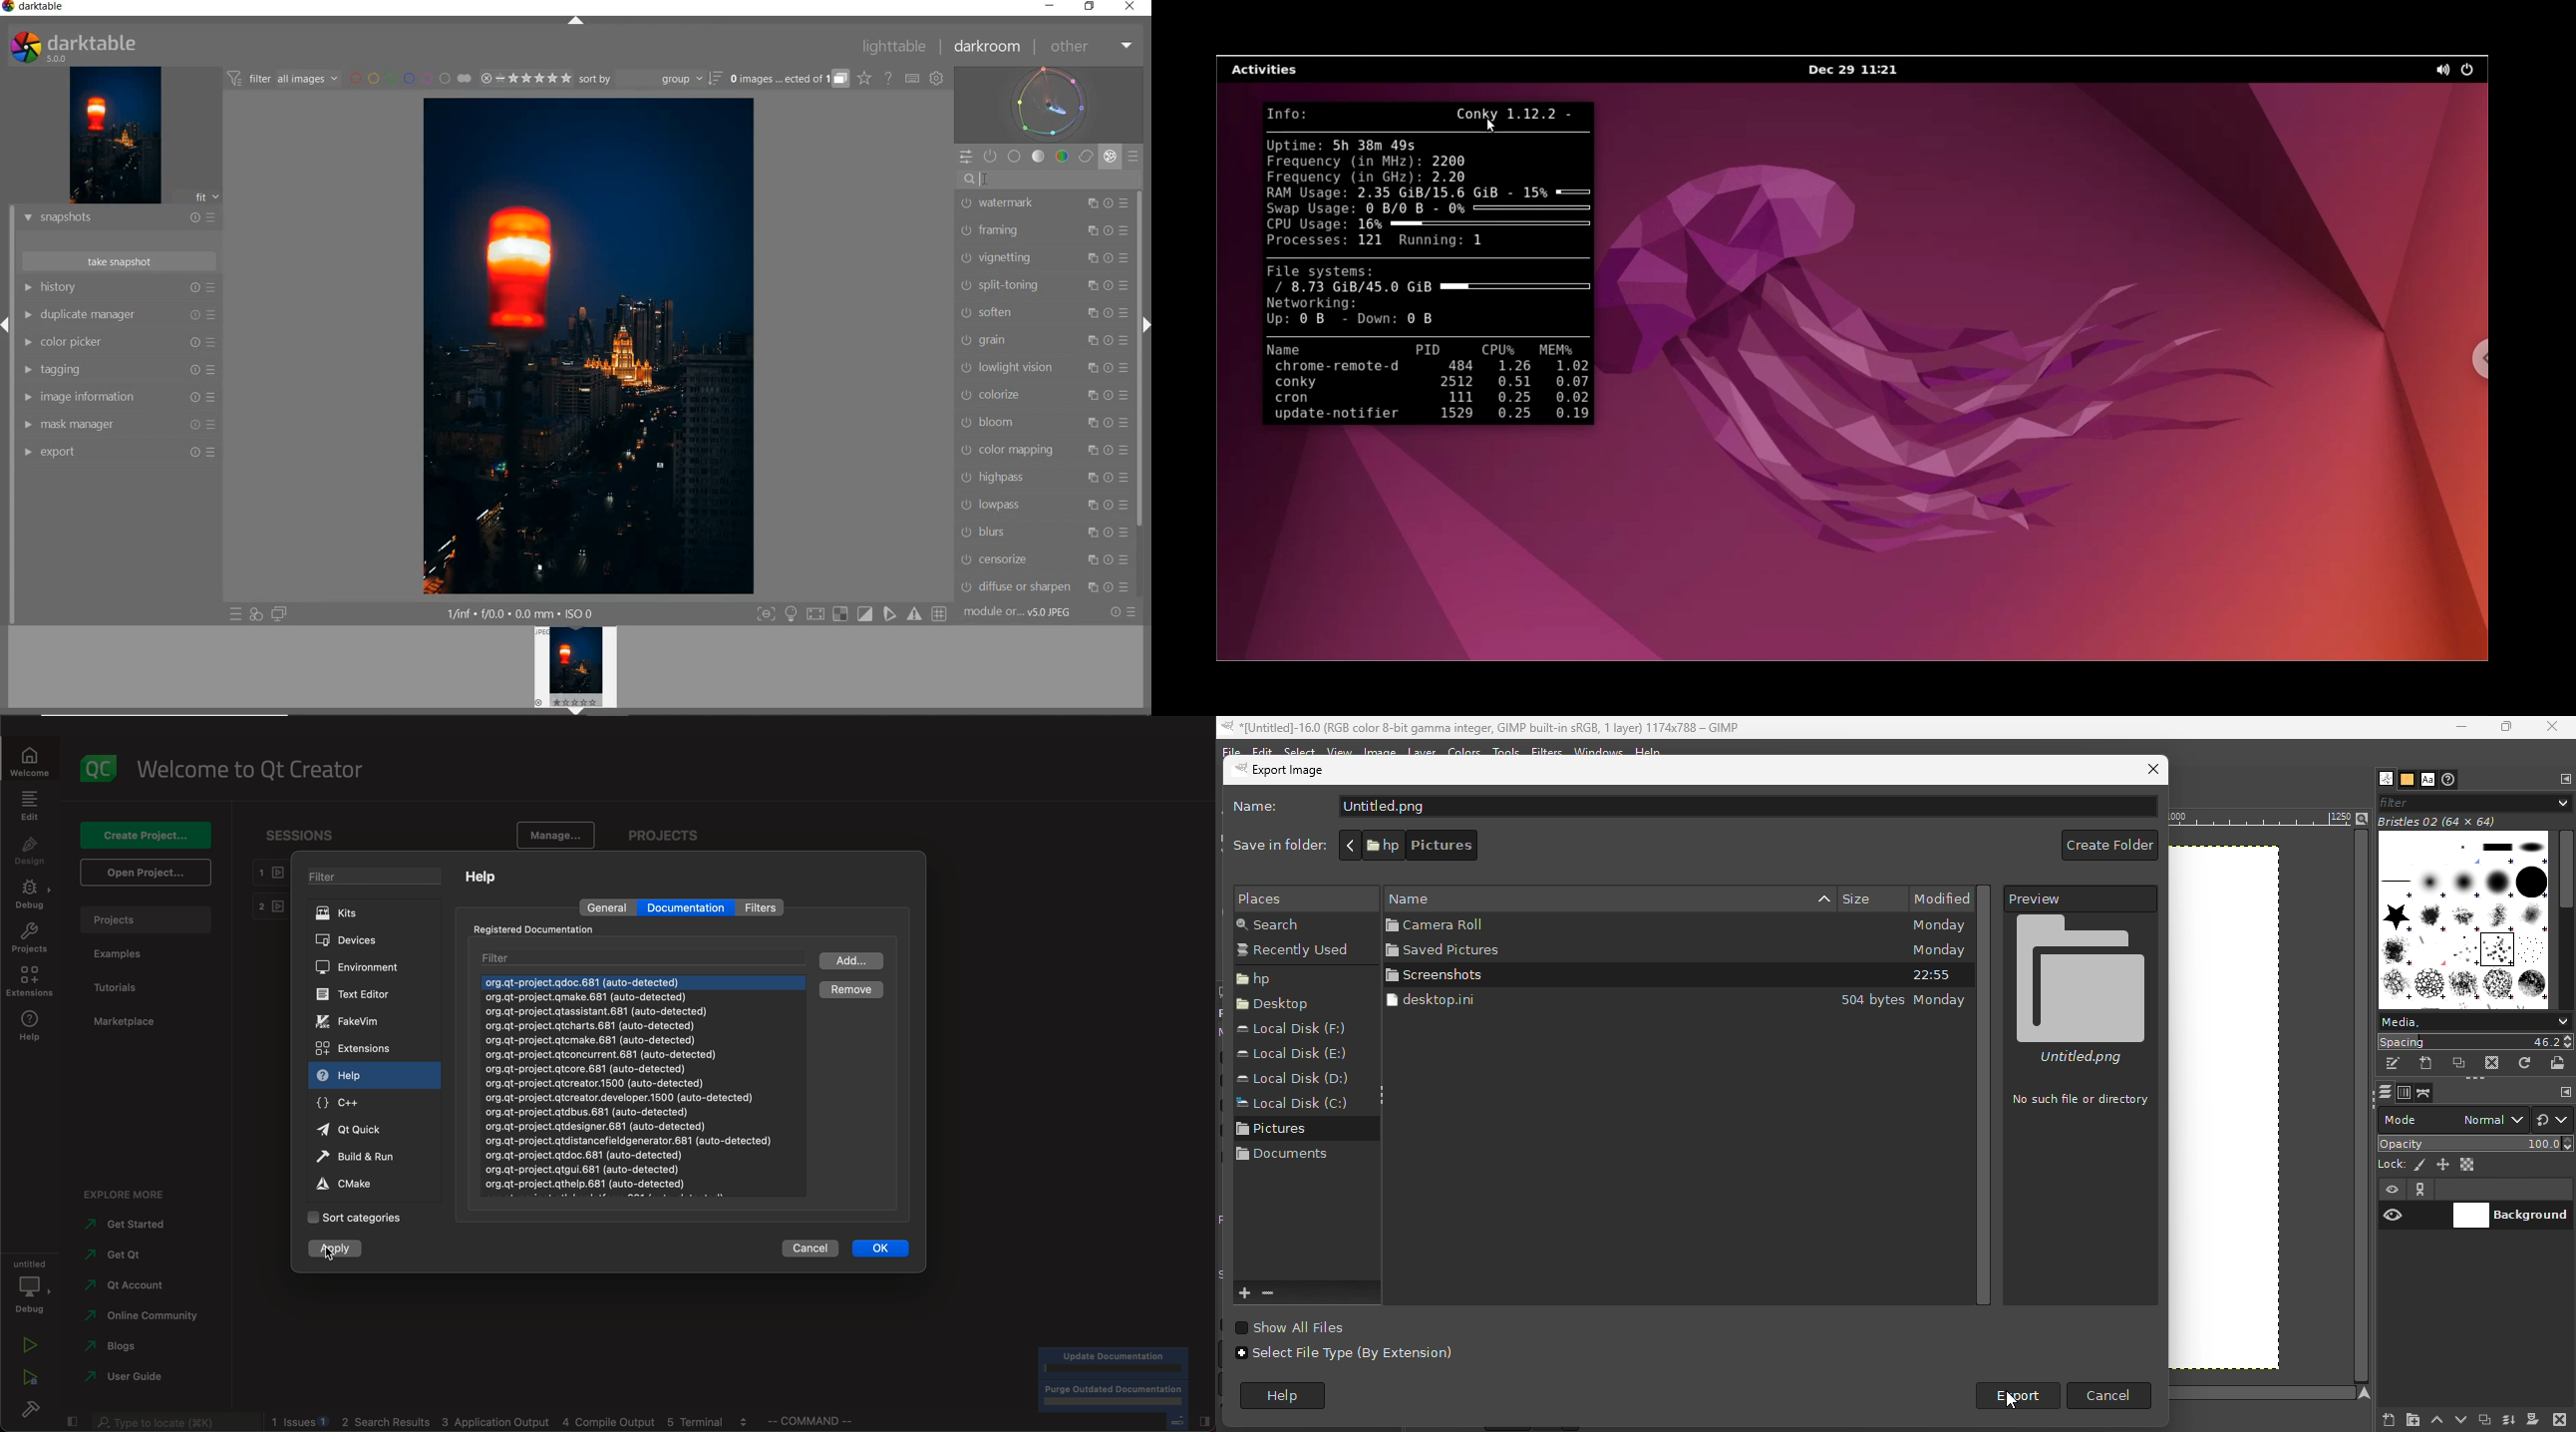  Describe the element at coordinates (1091, 204) in the screenshot. I see `Multiple instance` at that location.